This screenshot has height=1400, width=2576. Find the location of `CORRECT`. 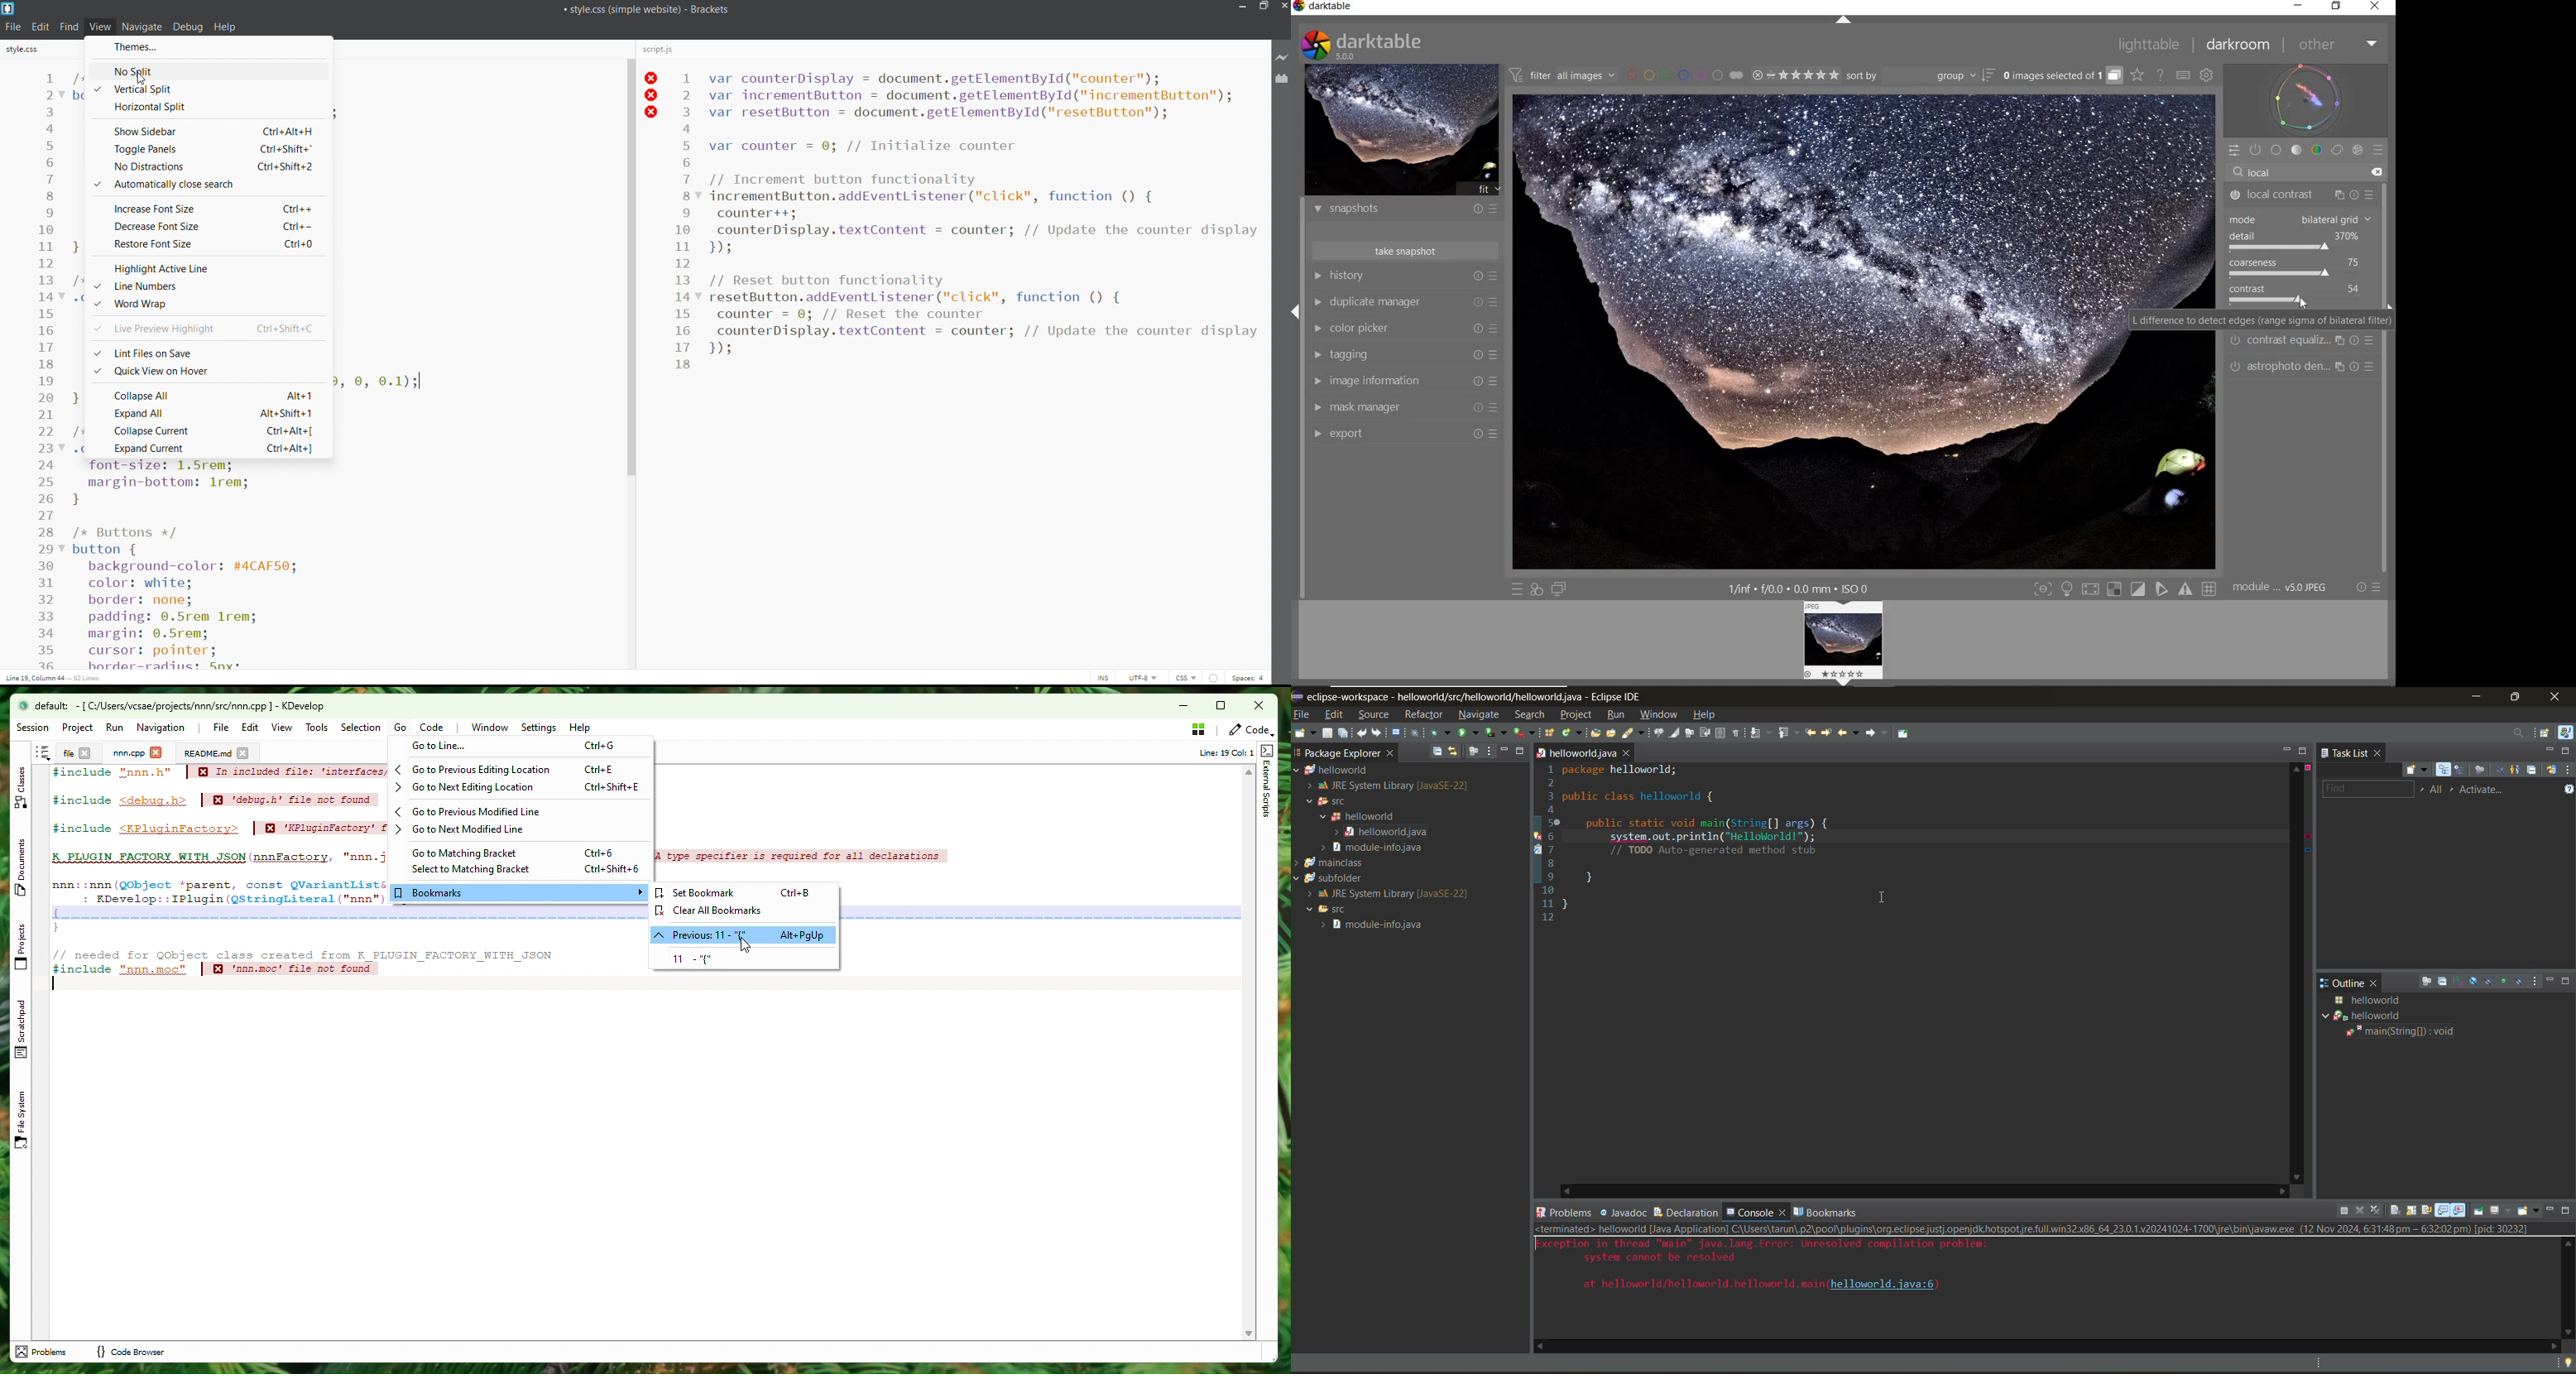

CORRECT is located at coordinates (2337, 151).